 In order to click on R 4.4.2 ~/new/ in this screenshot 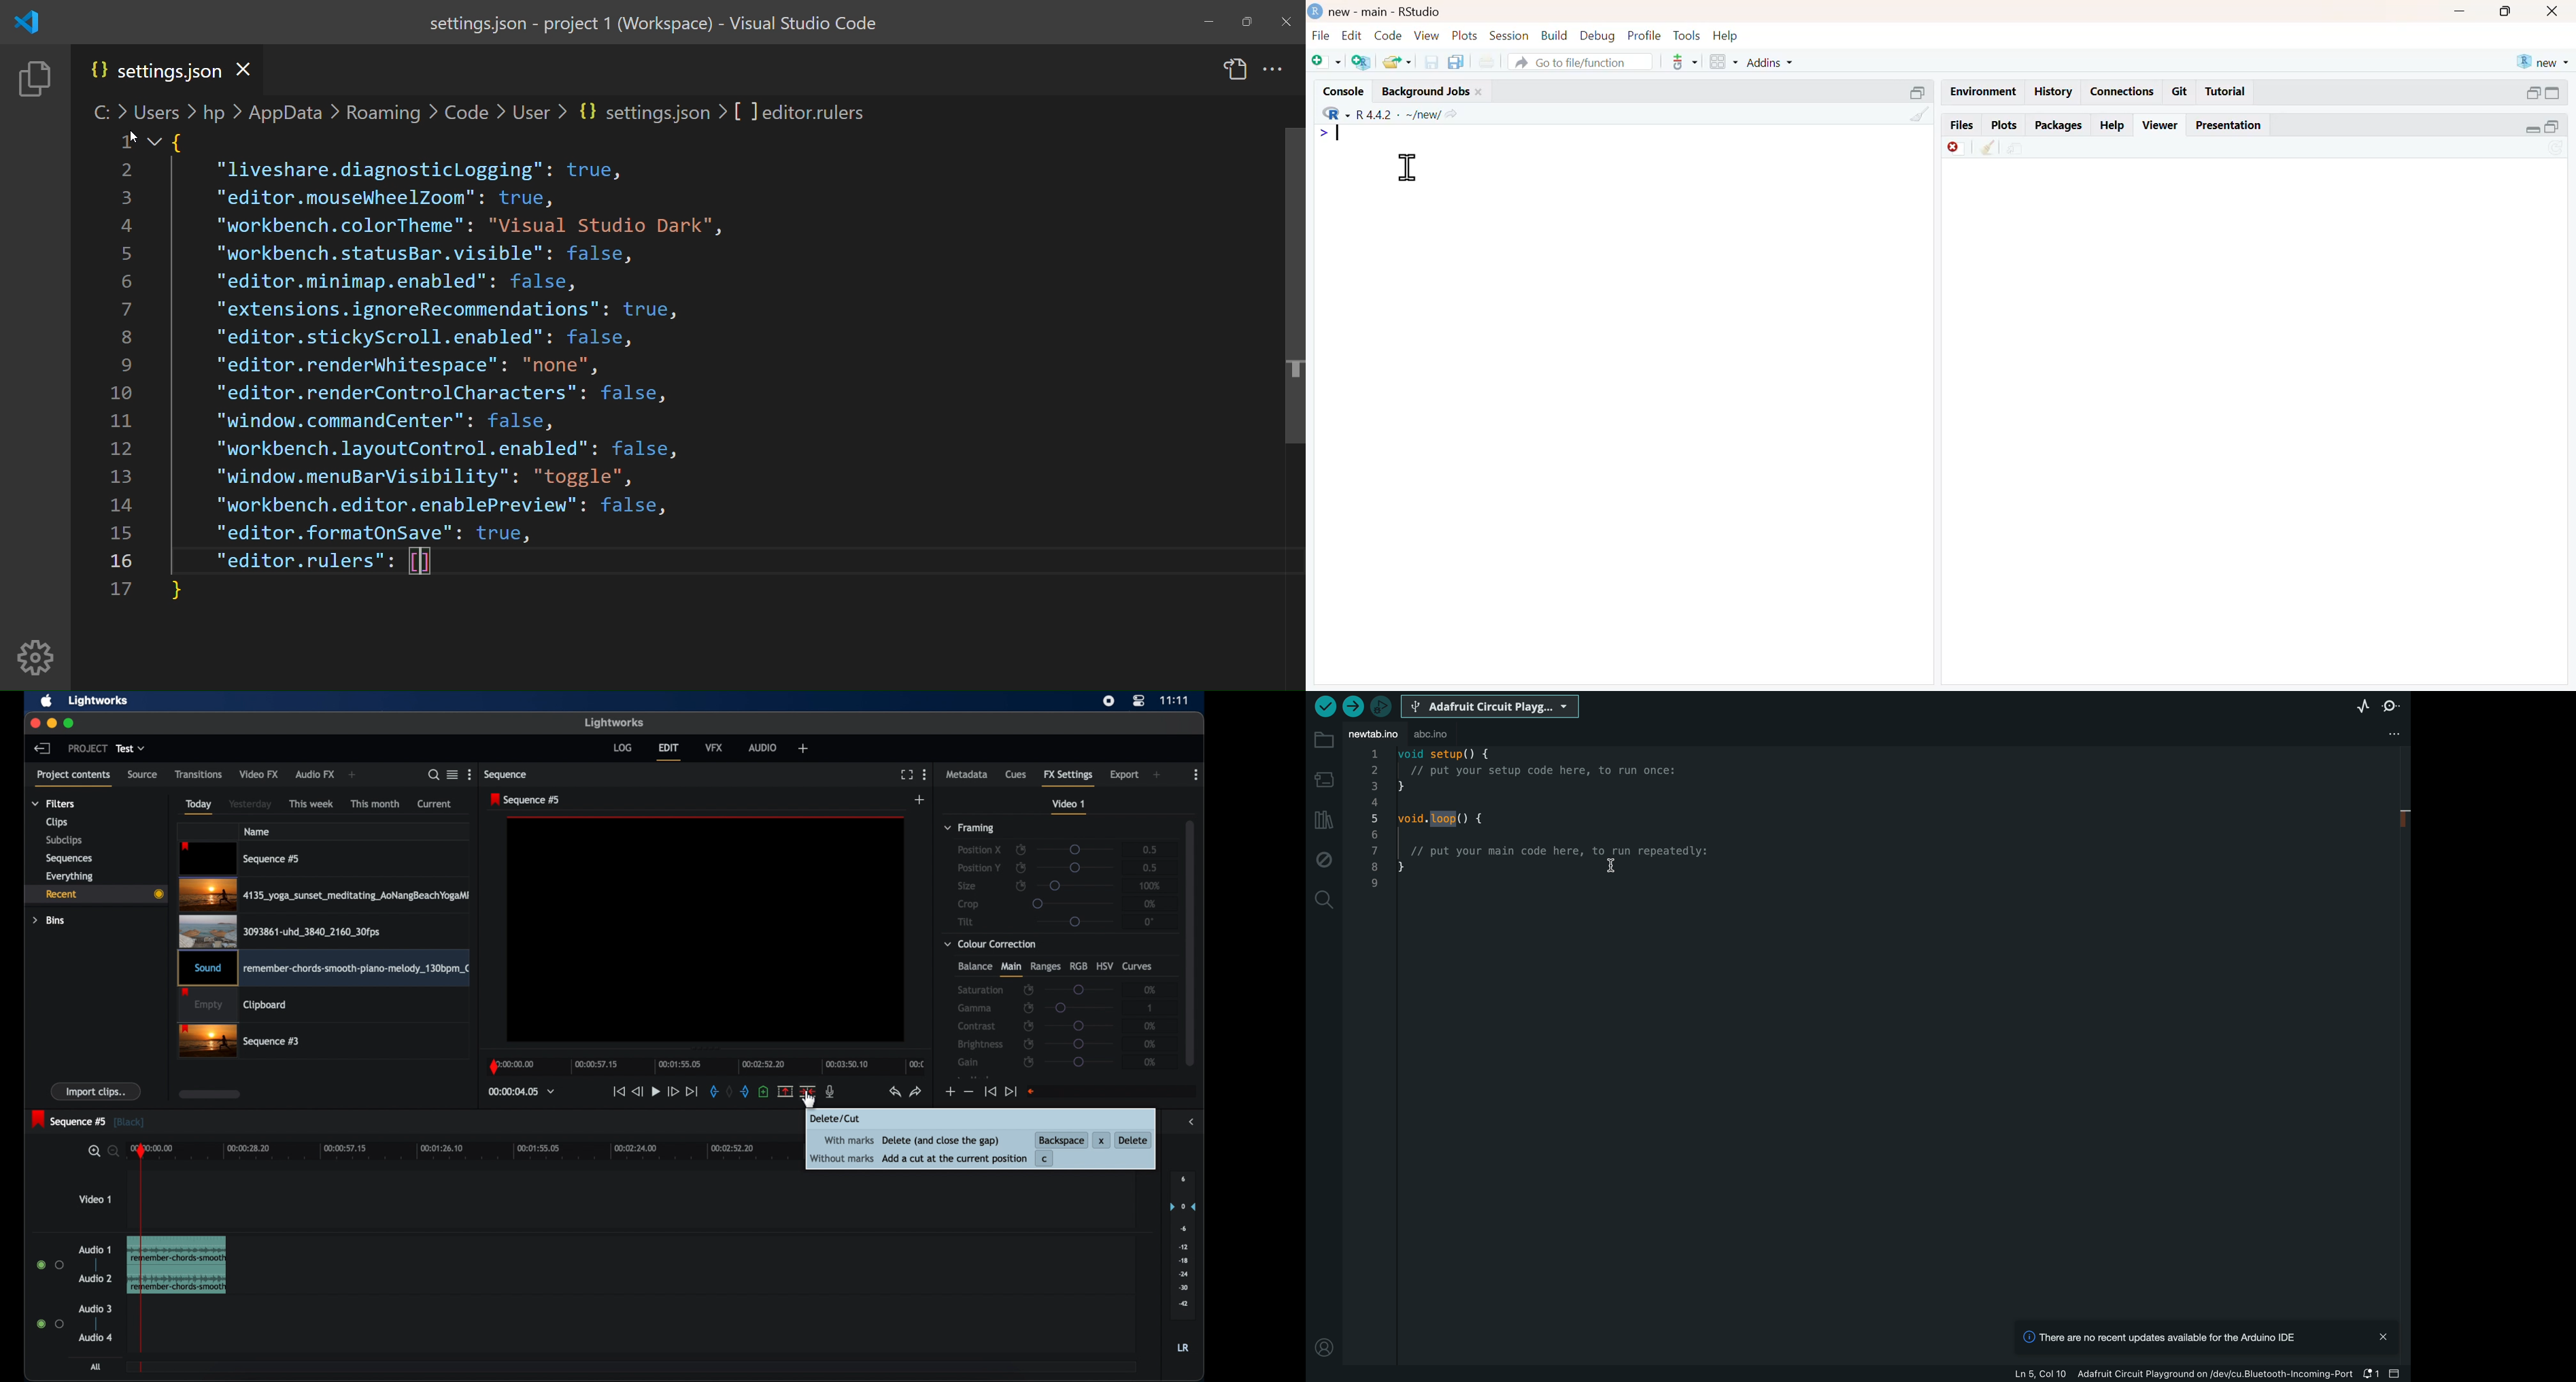, I will do `click(1400, 115)`.